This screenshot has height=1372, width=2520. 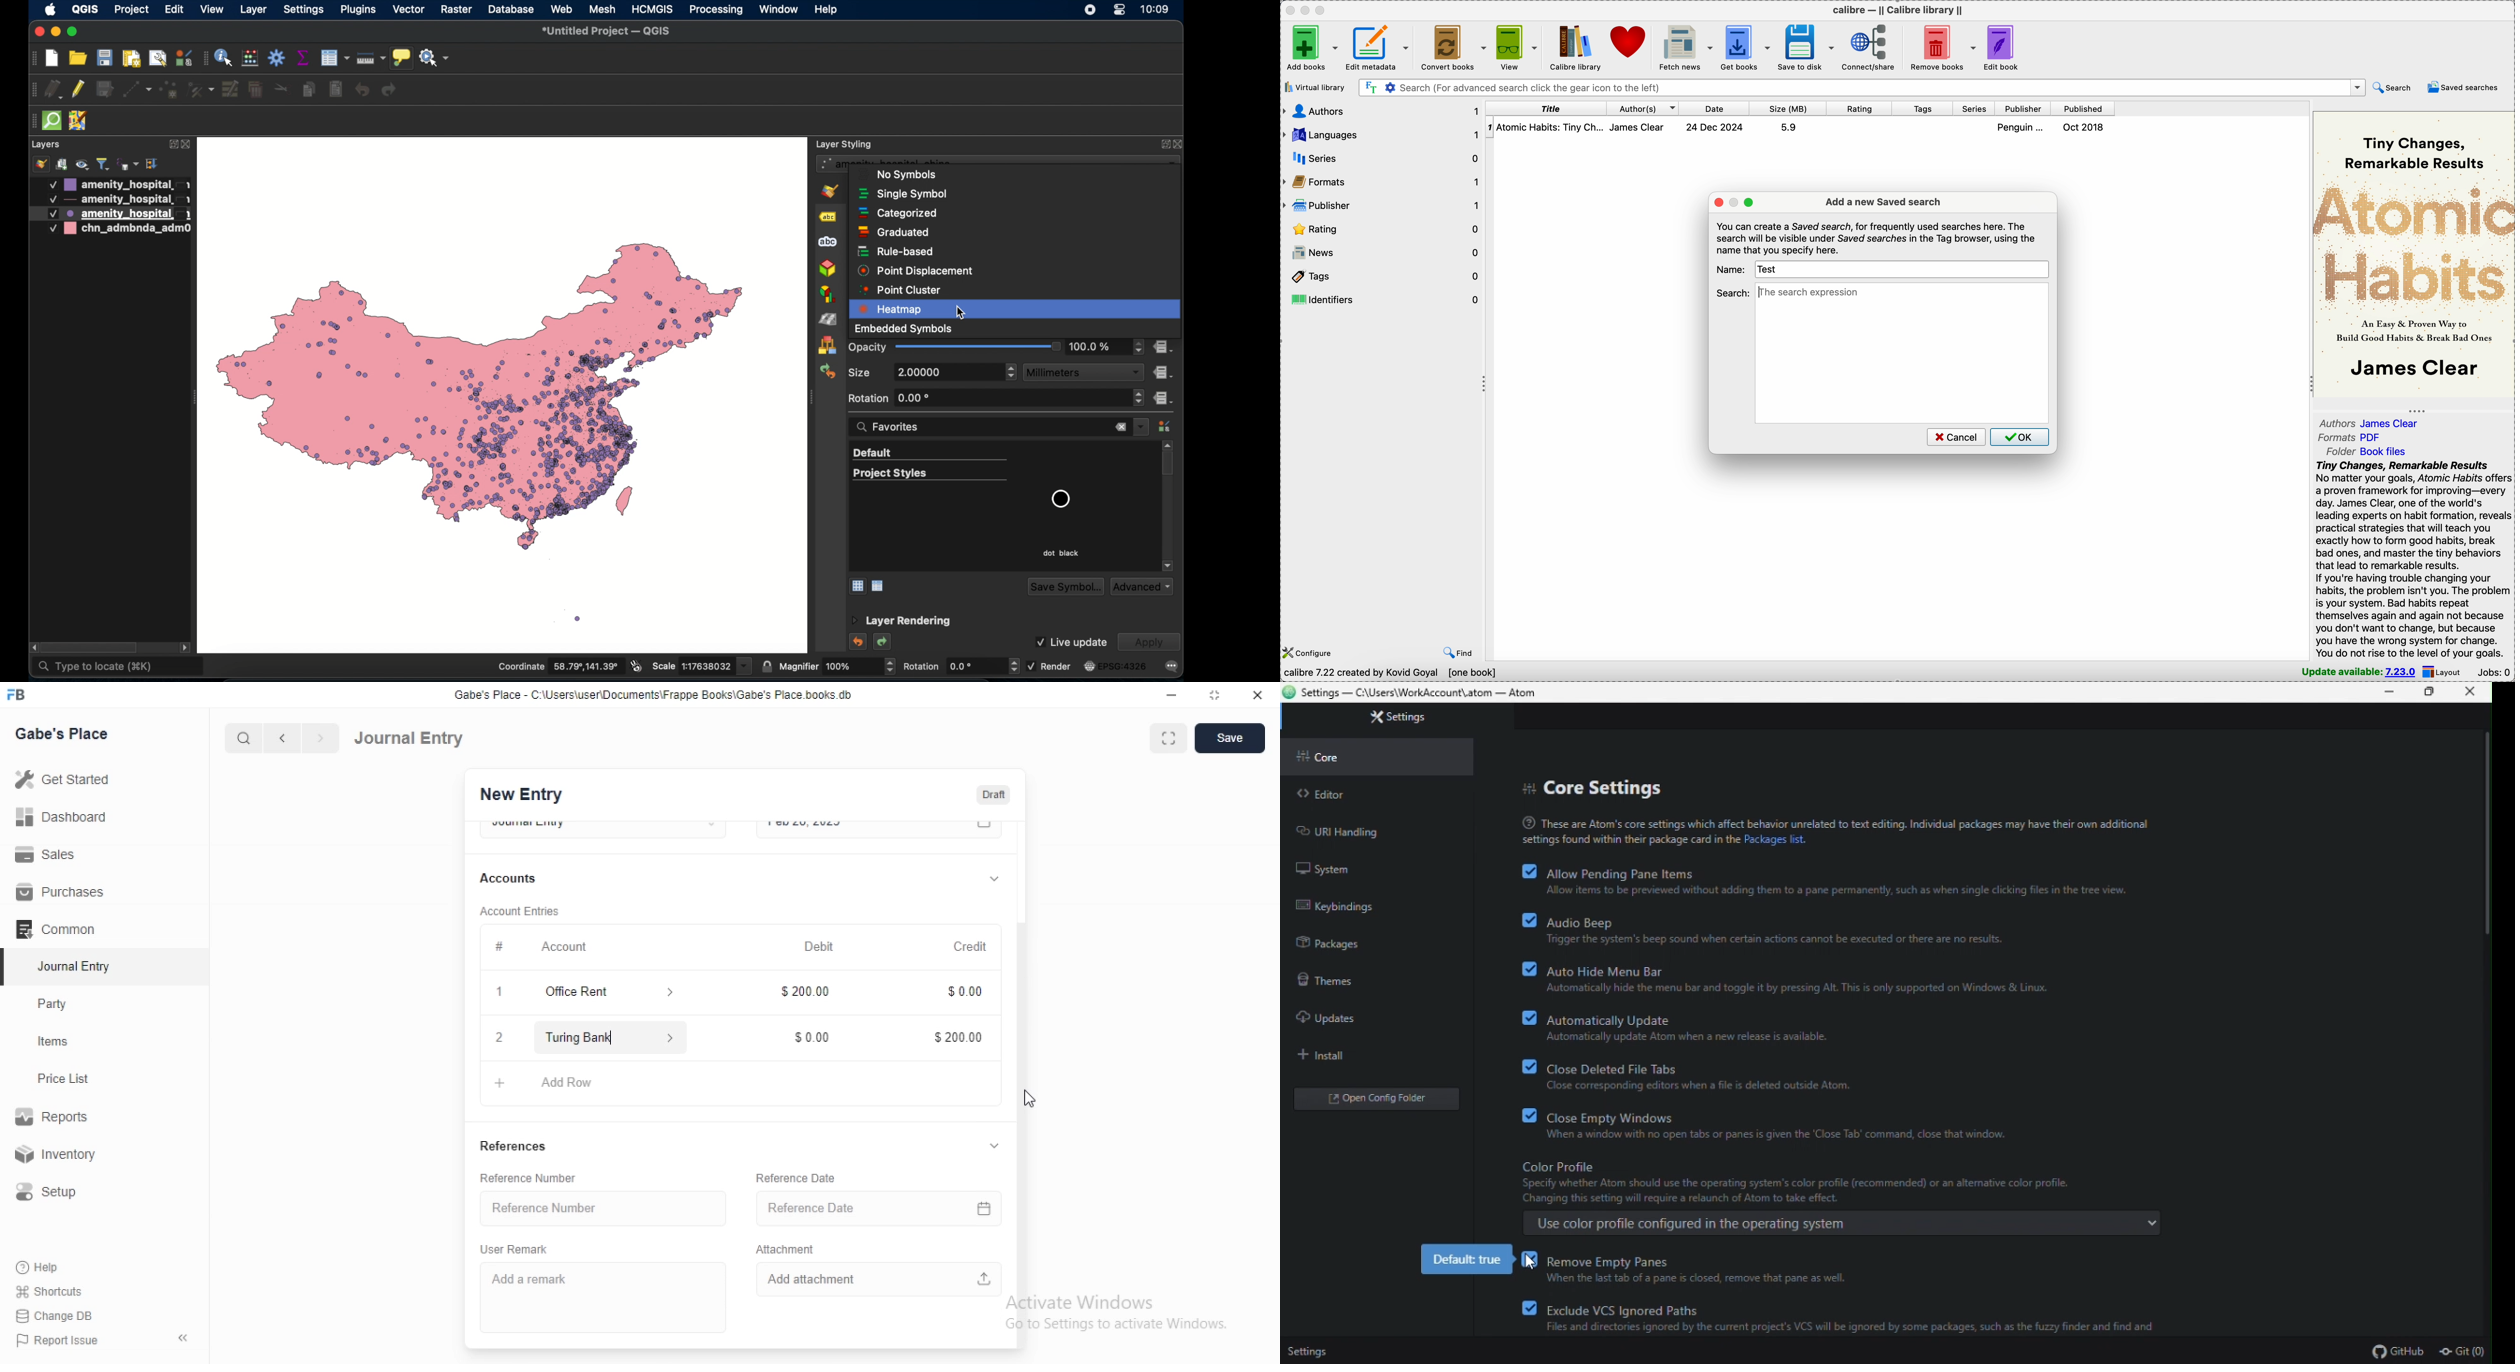 I want to click on Credit, so click(x=970, y=946).